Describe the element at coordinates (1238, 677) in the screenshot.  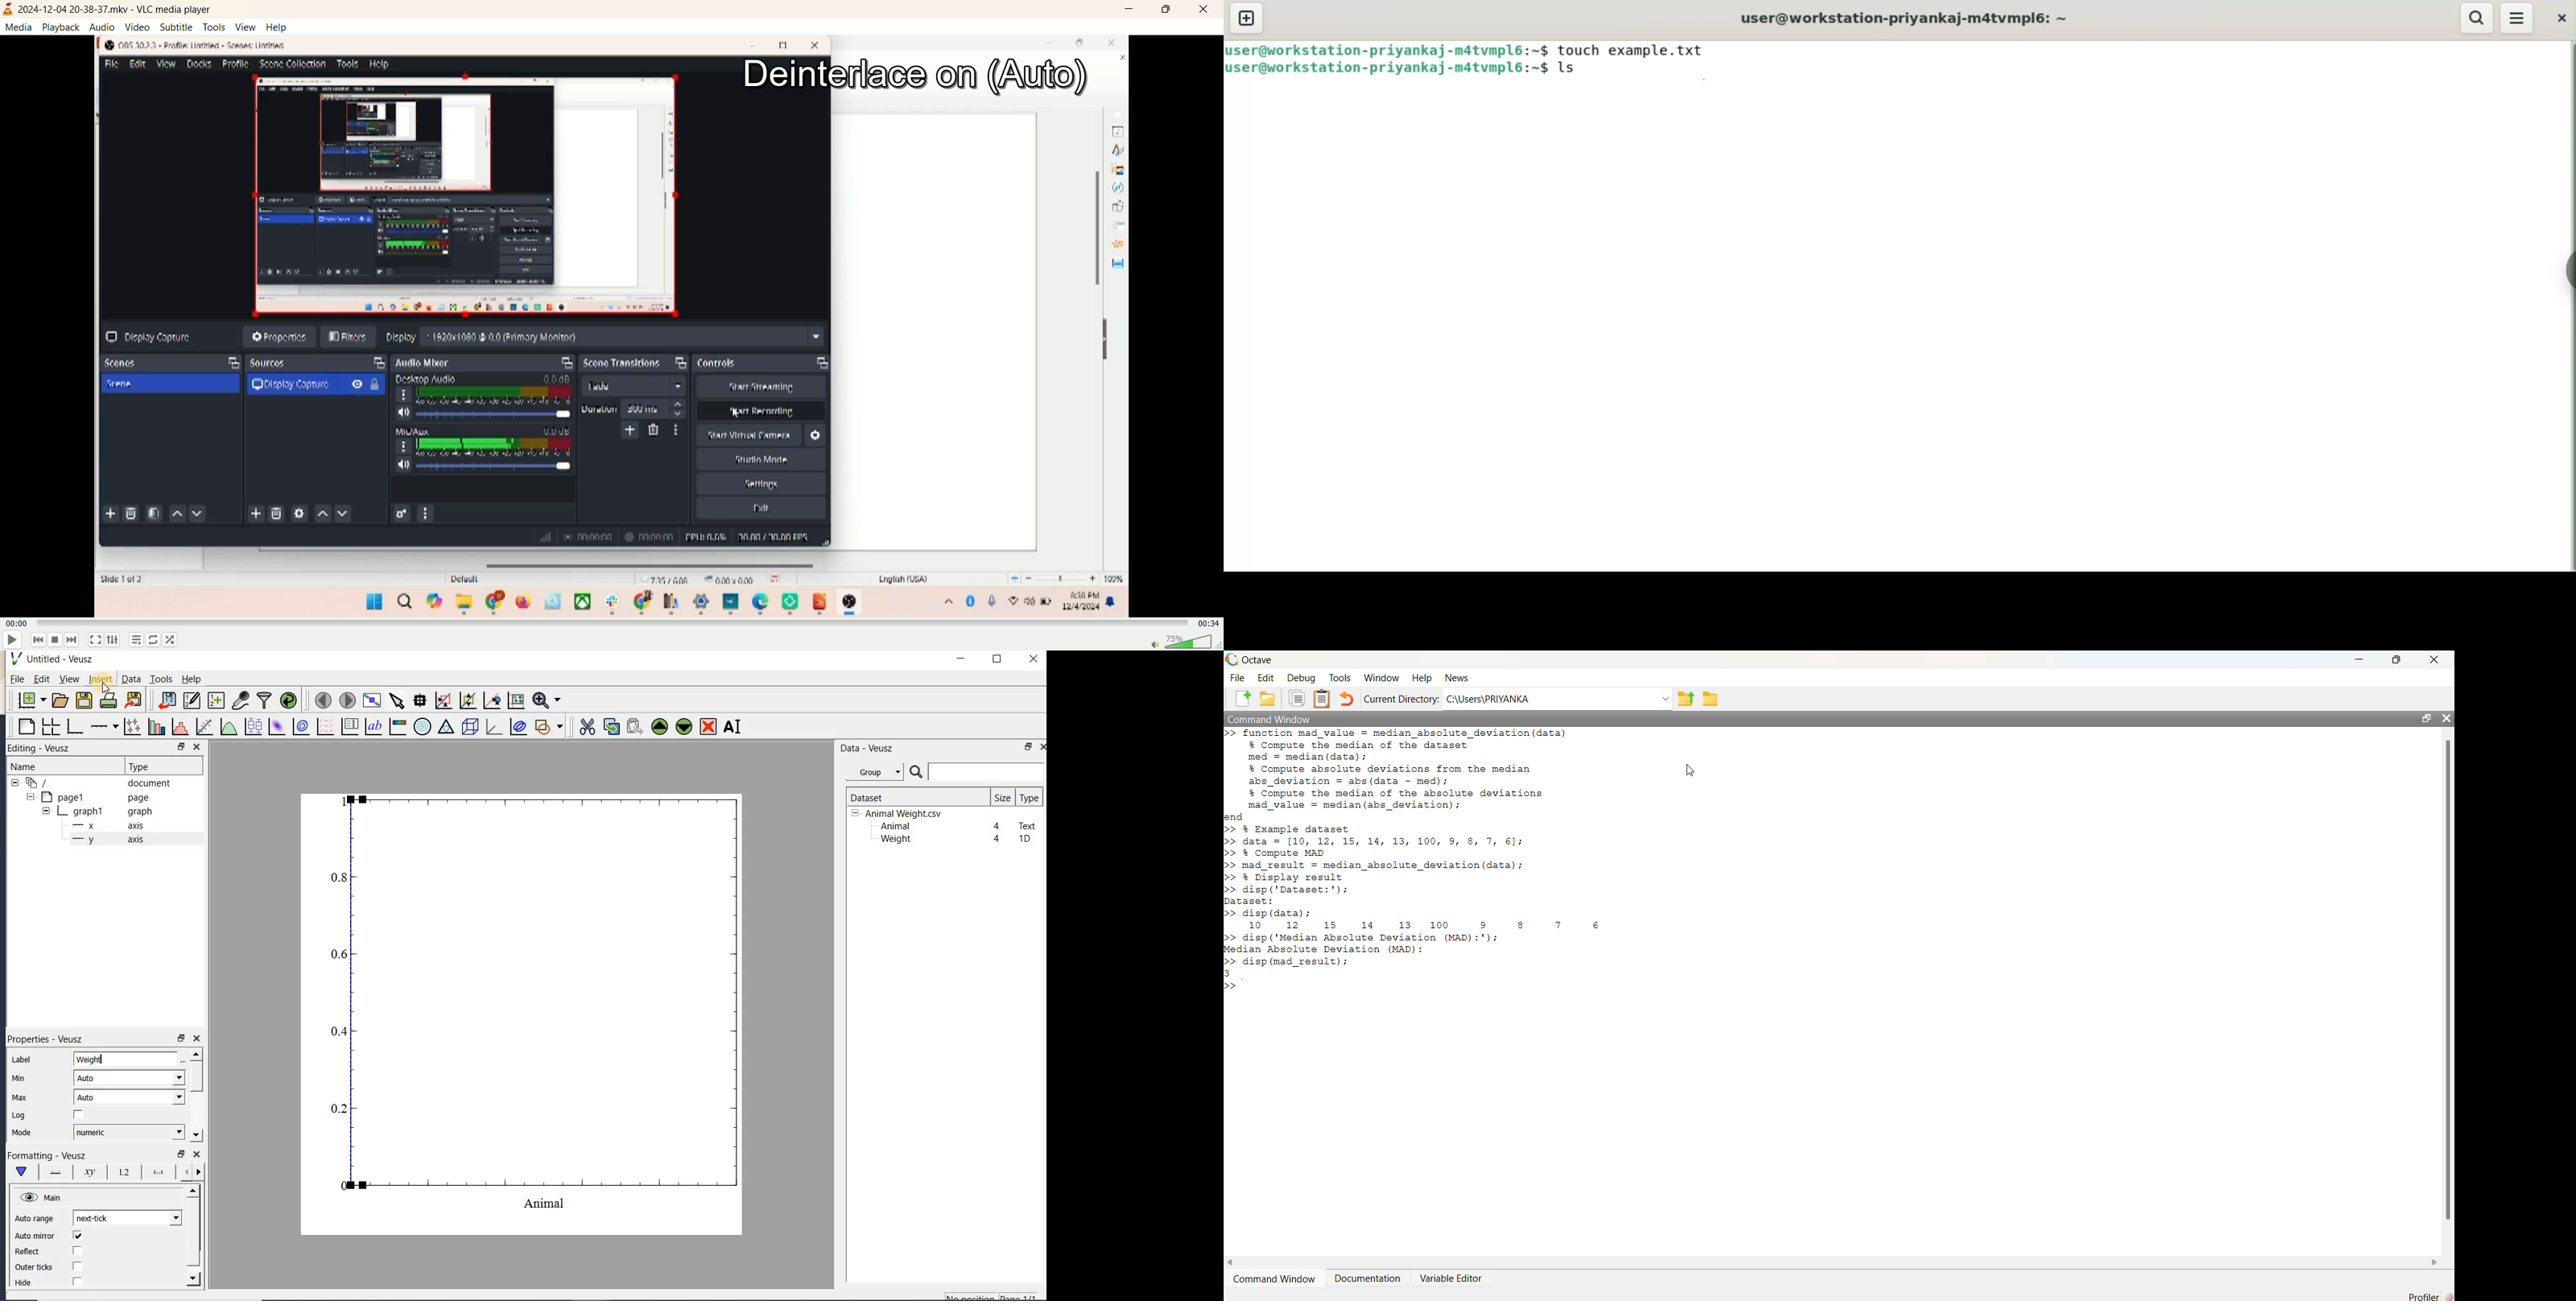
I see `File` at that location.